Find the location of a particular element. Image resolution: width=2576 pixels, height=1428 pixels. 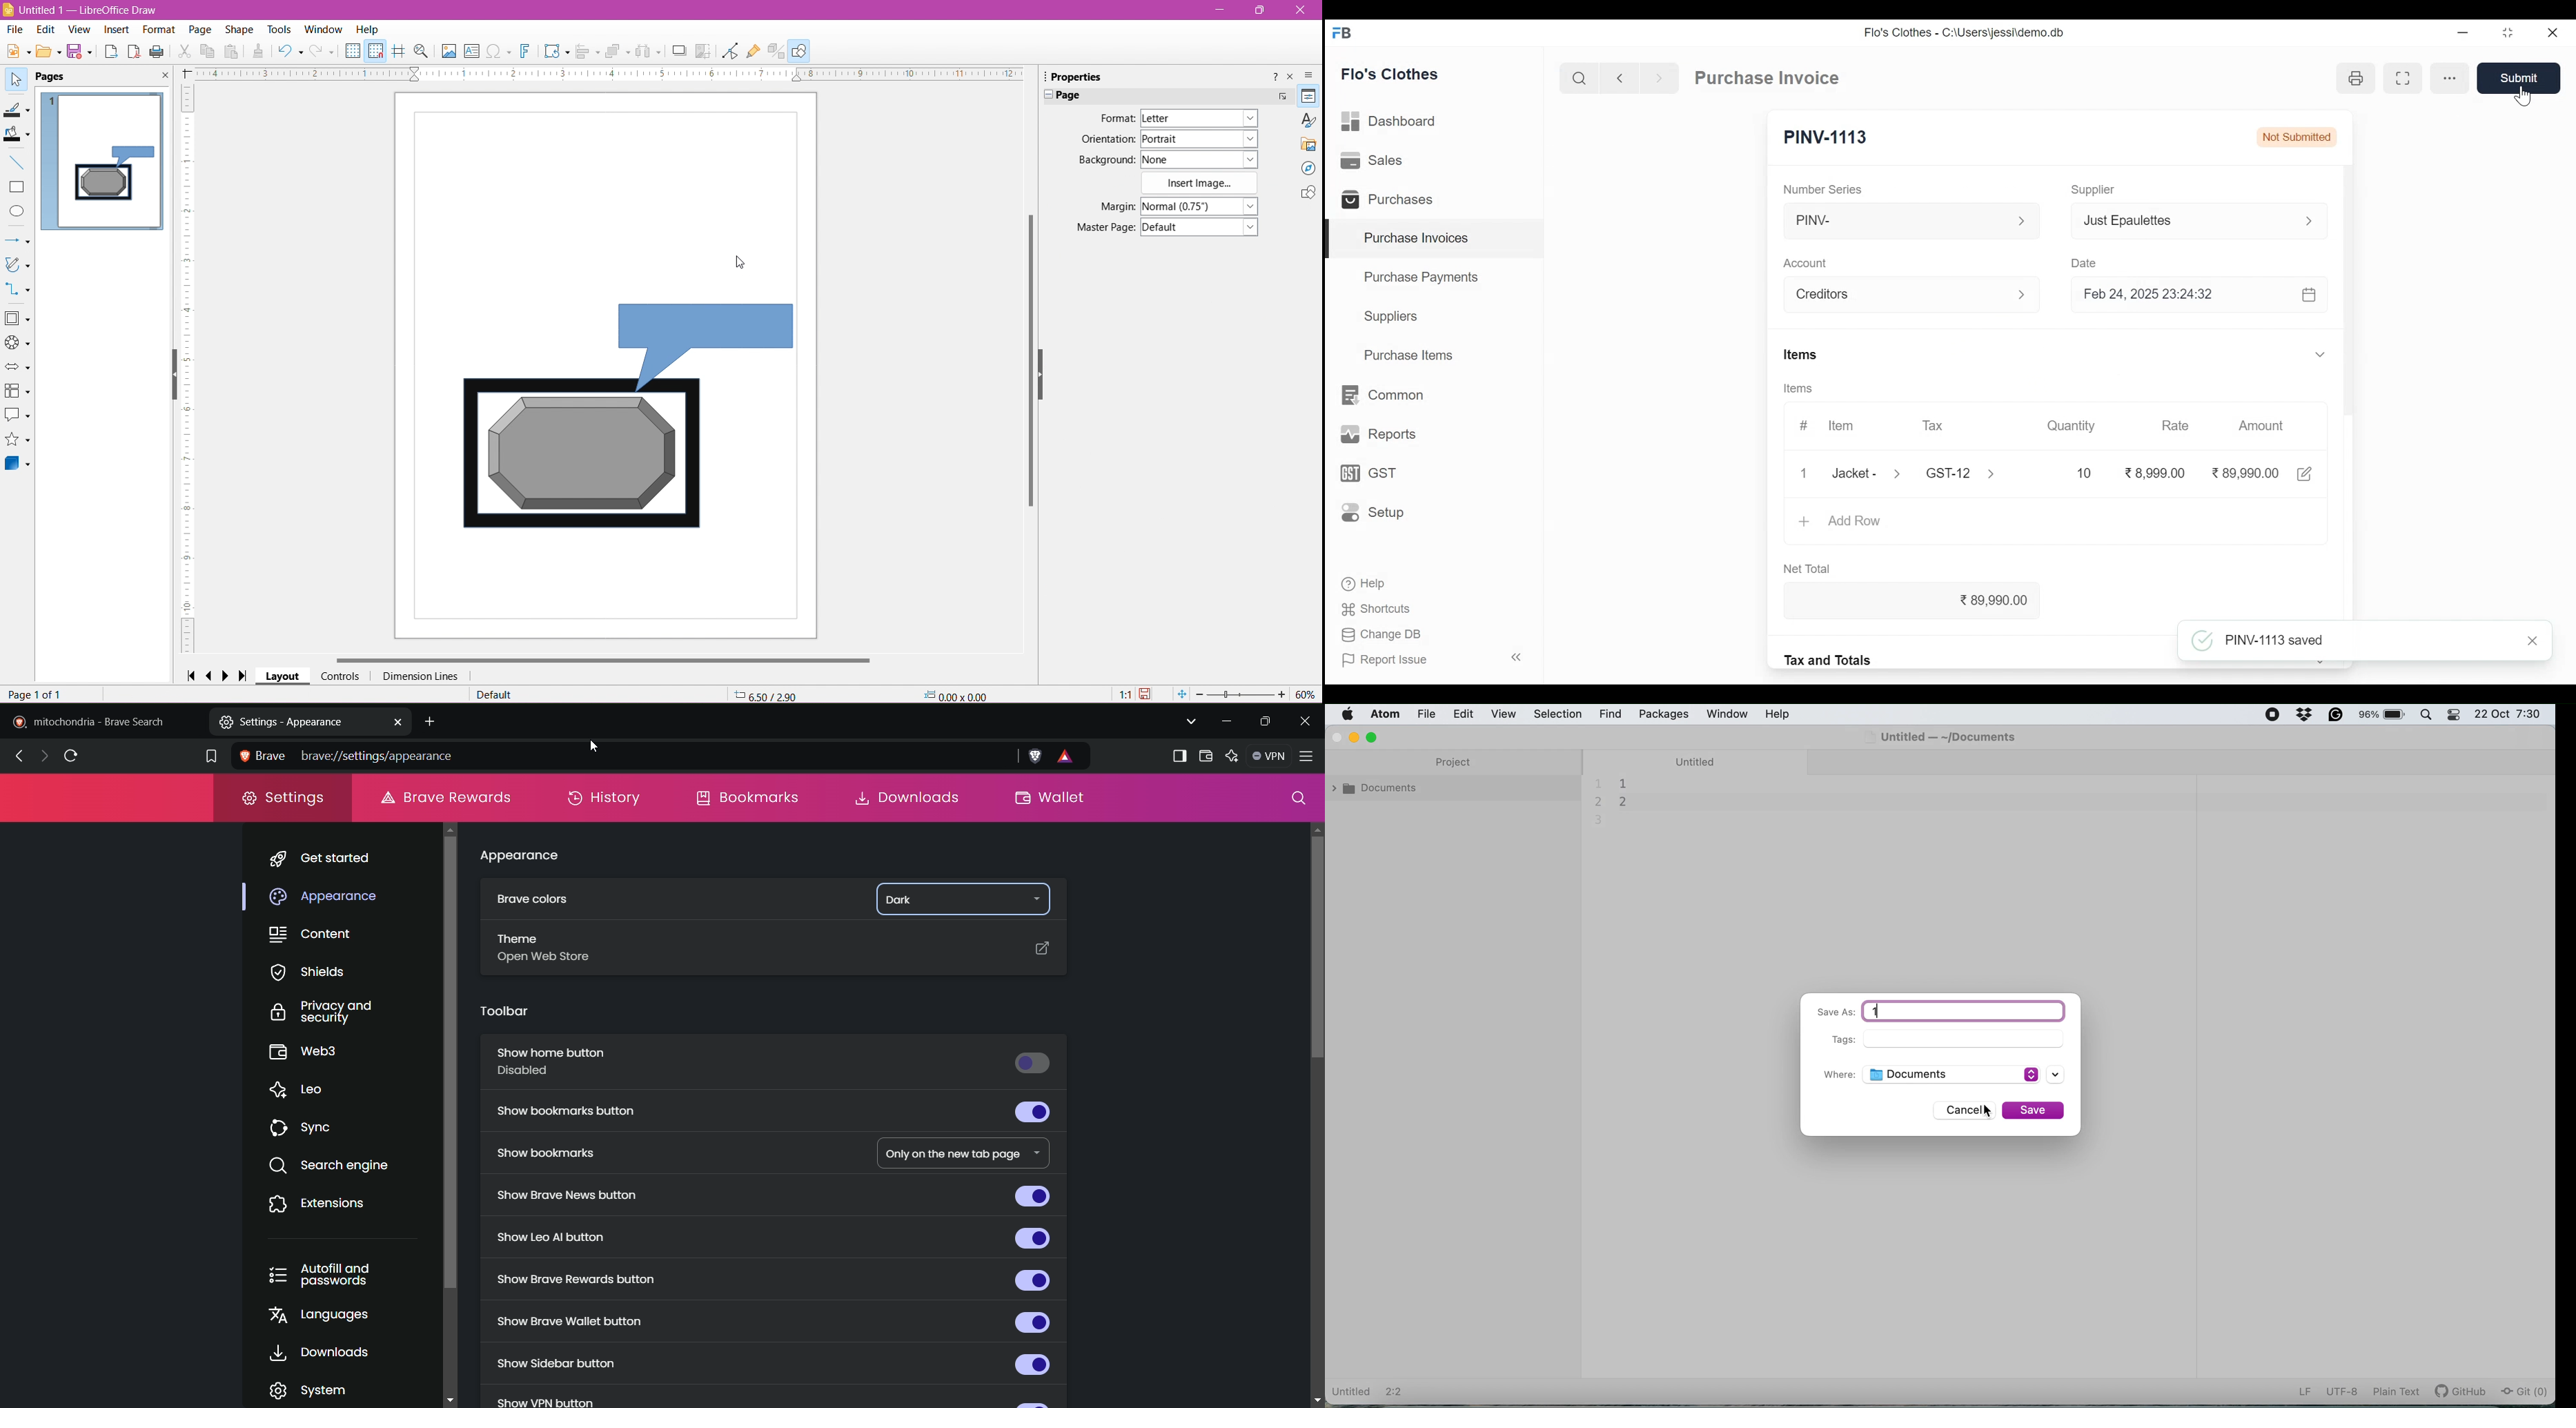

Tax is located at coordinates (1937, 426).